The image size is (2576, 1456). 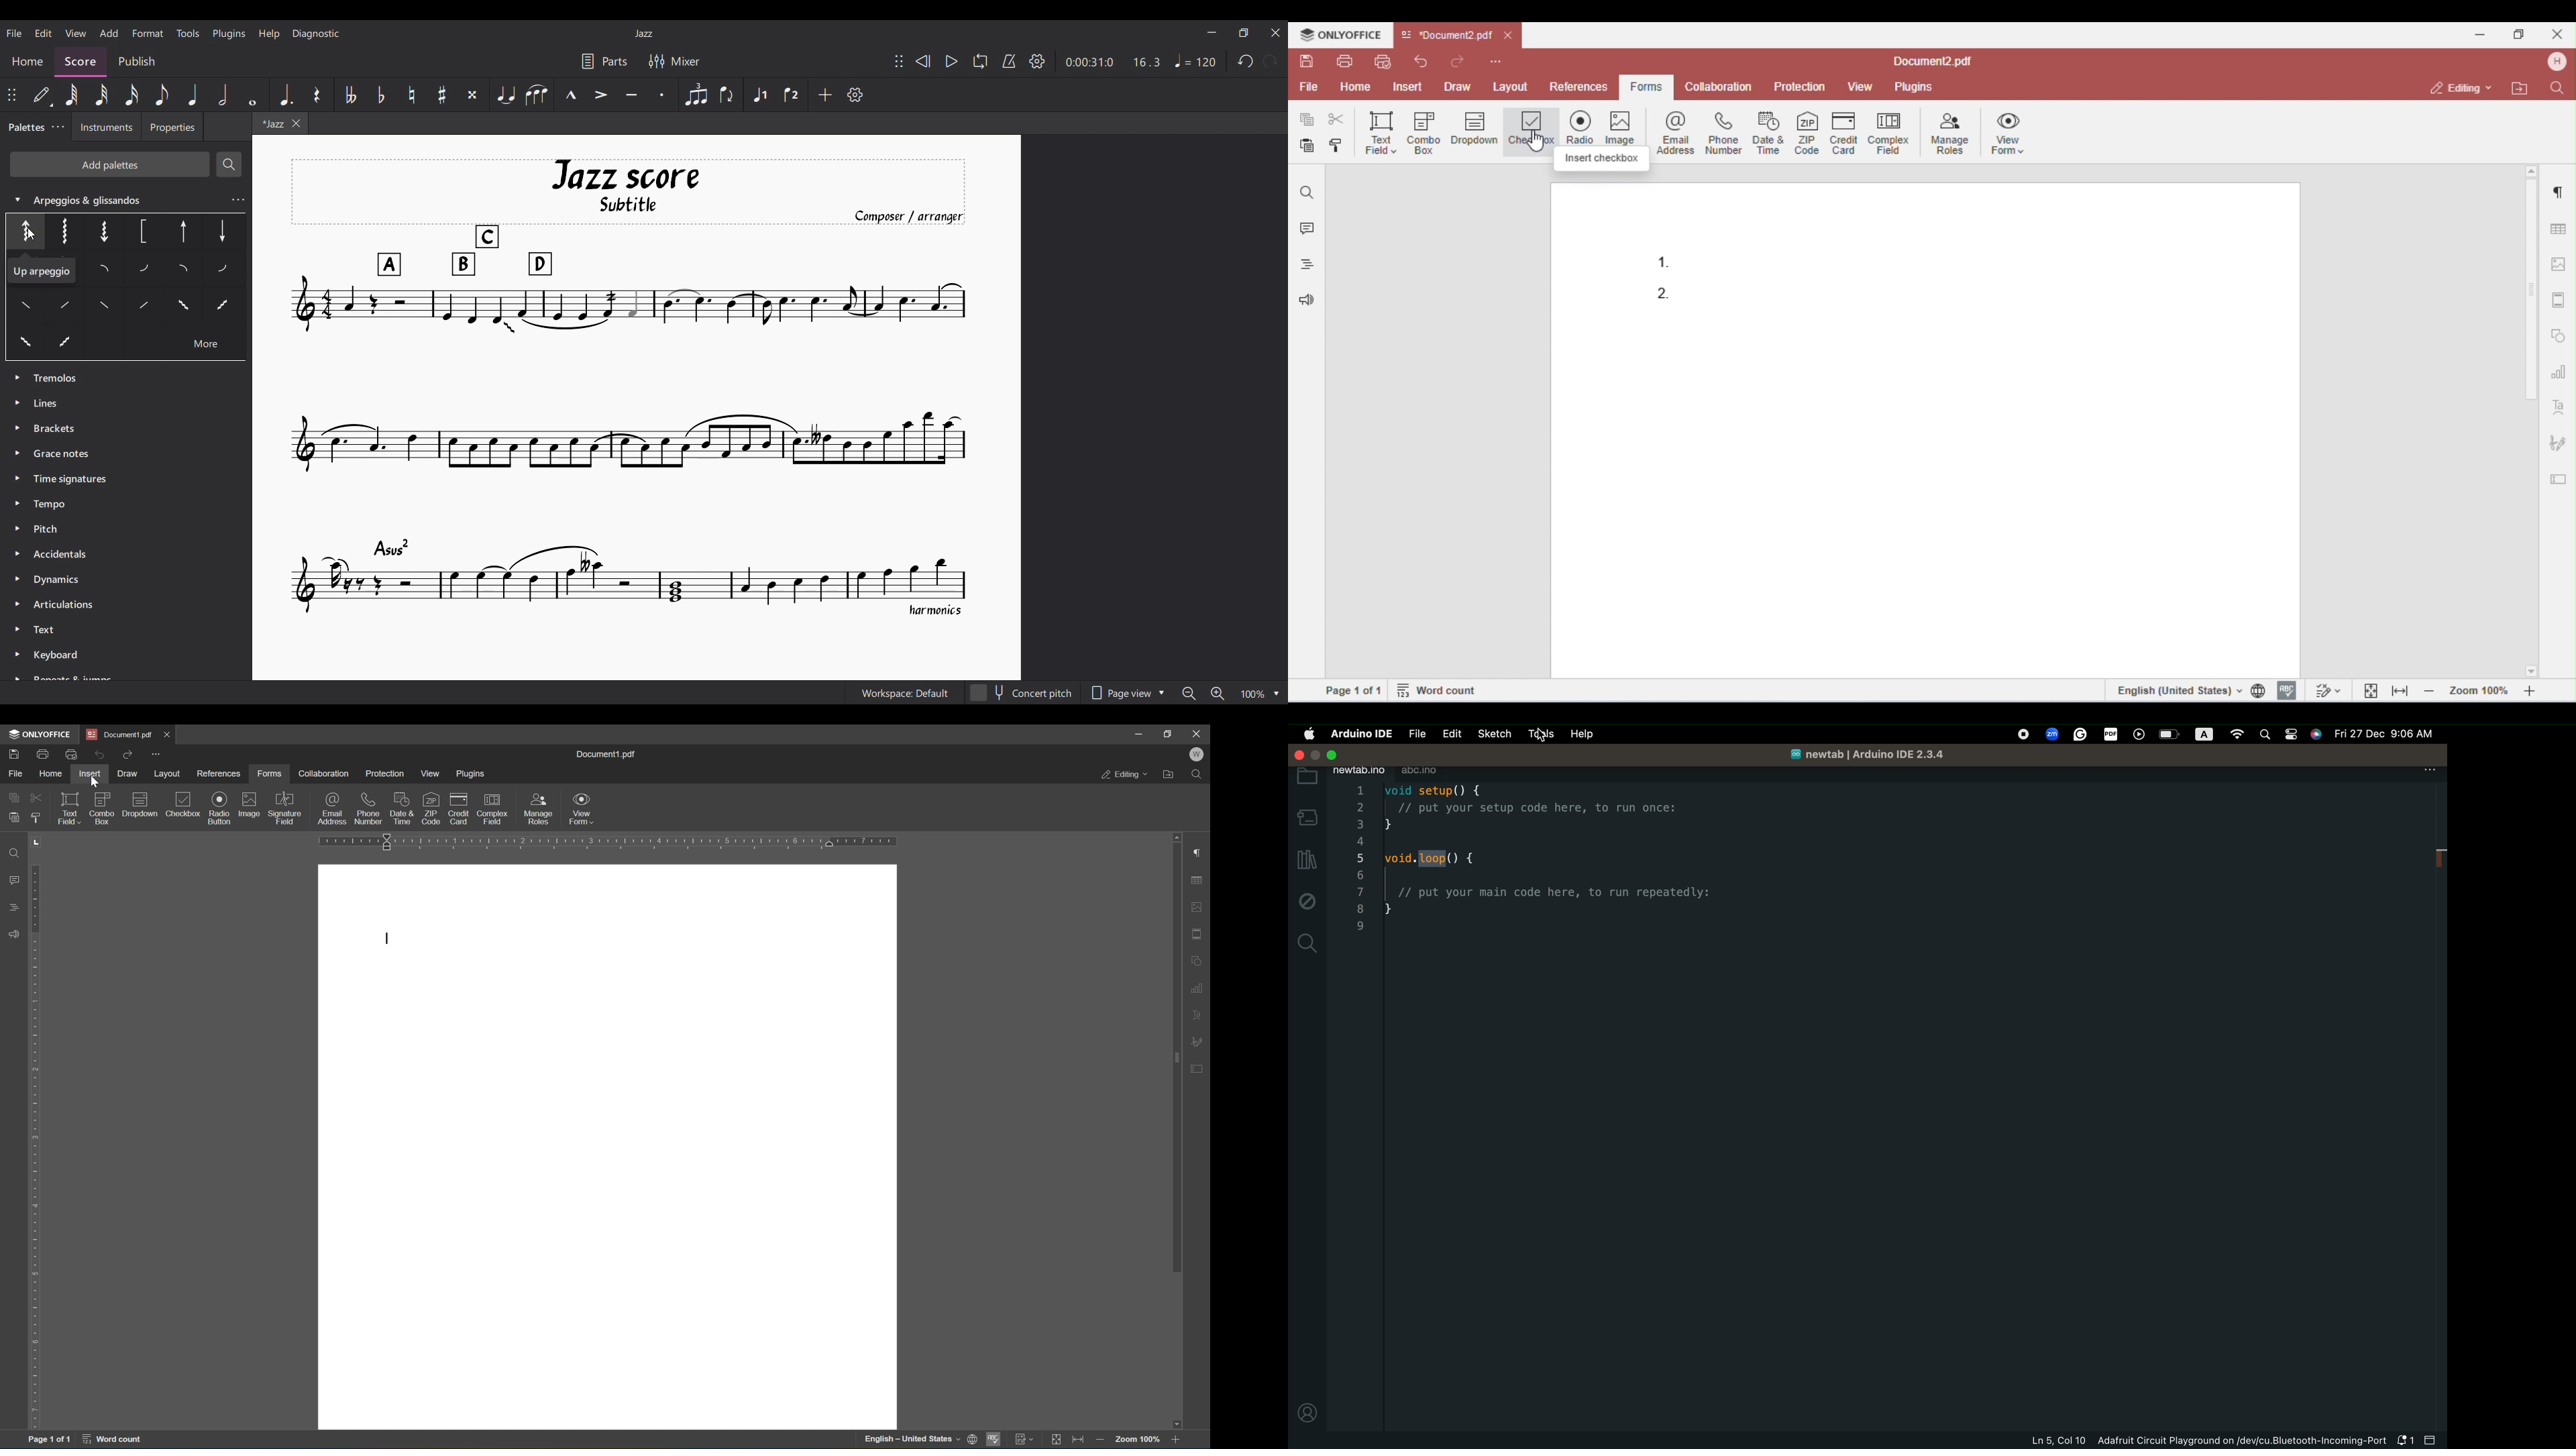 I want to click on 16th note, so click(x=130, y=93).